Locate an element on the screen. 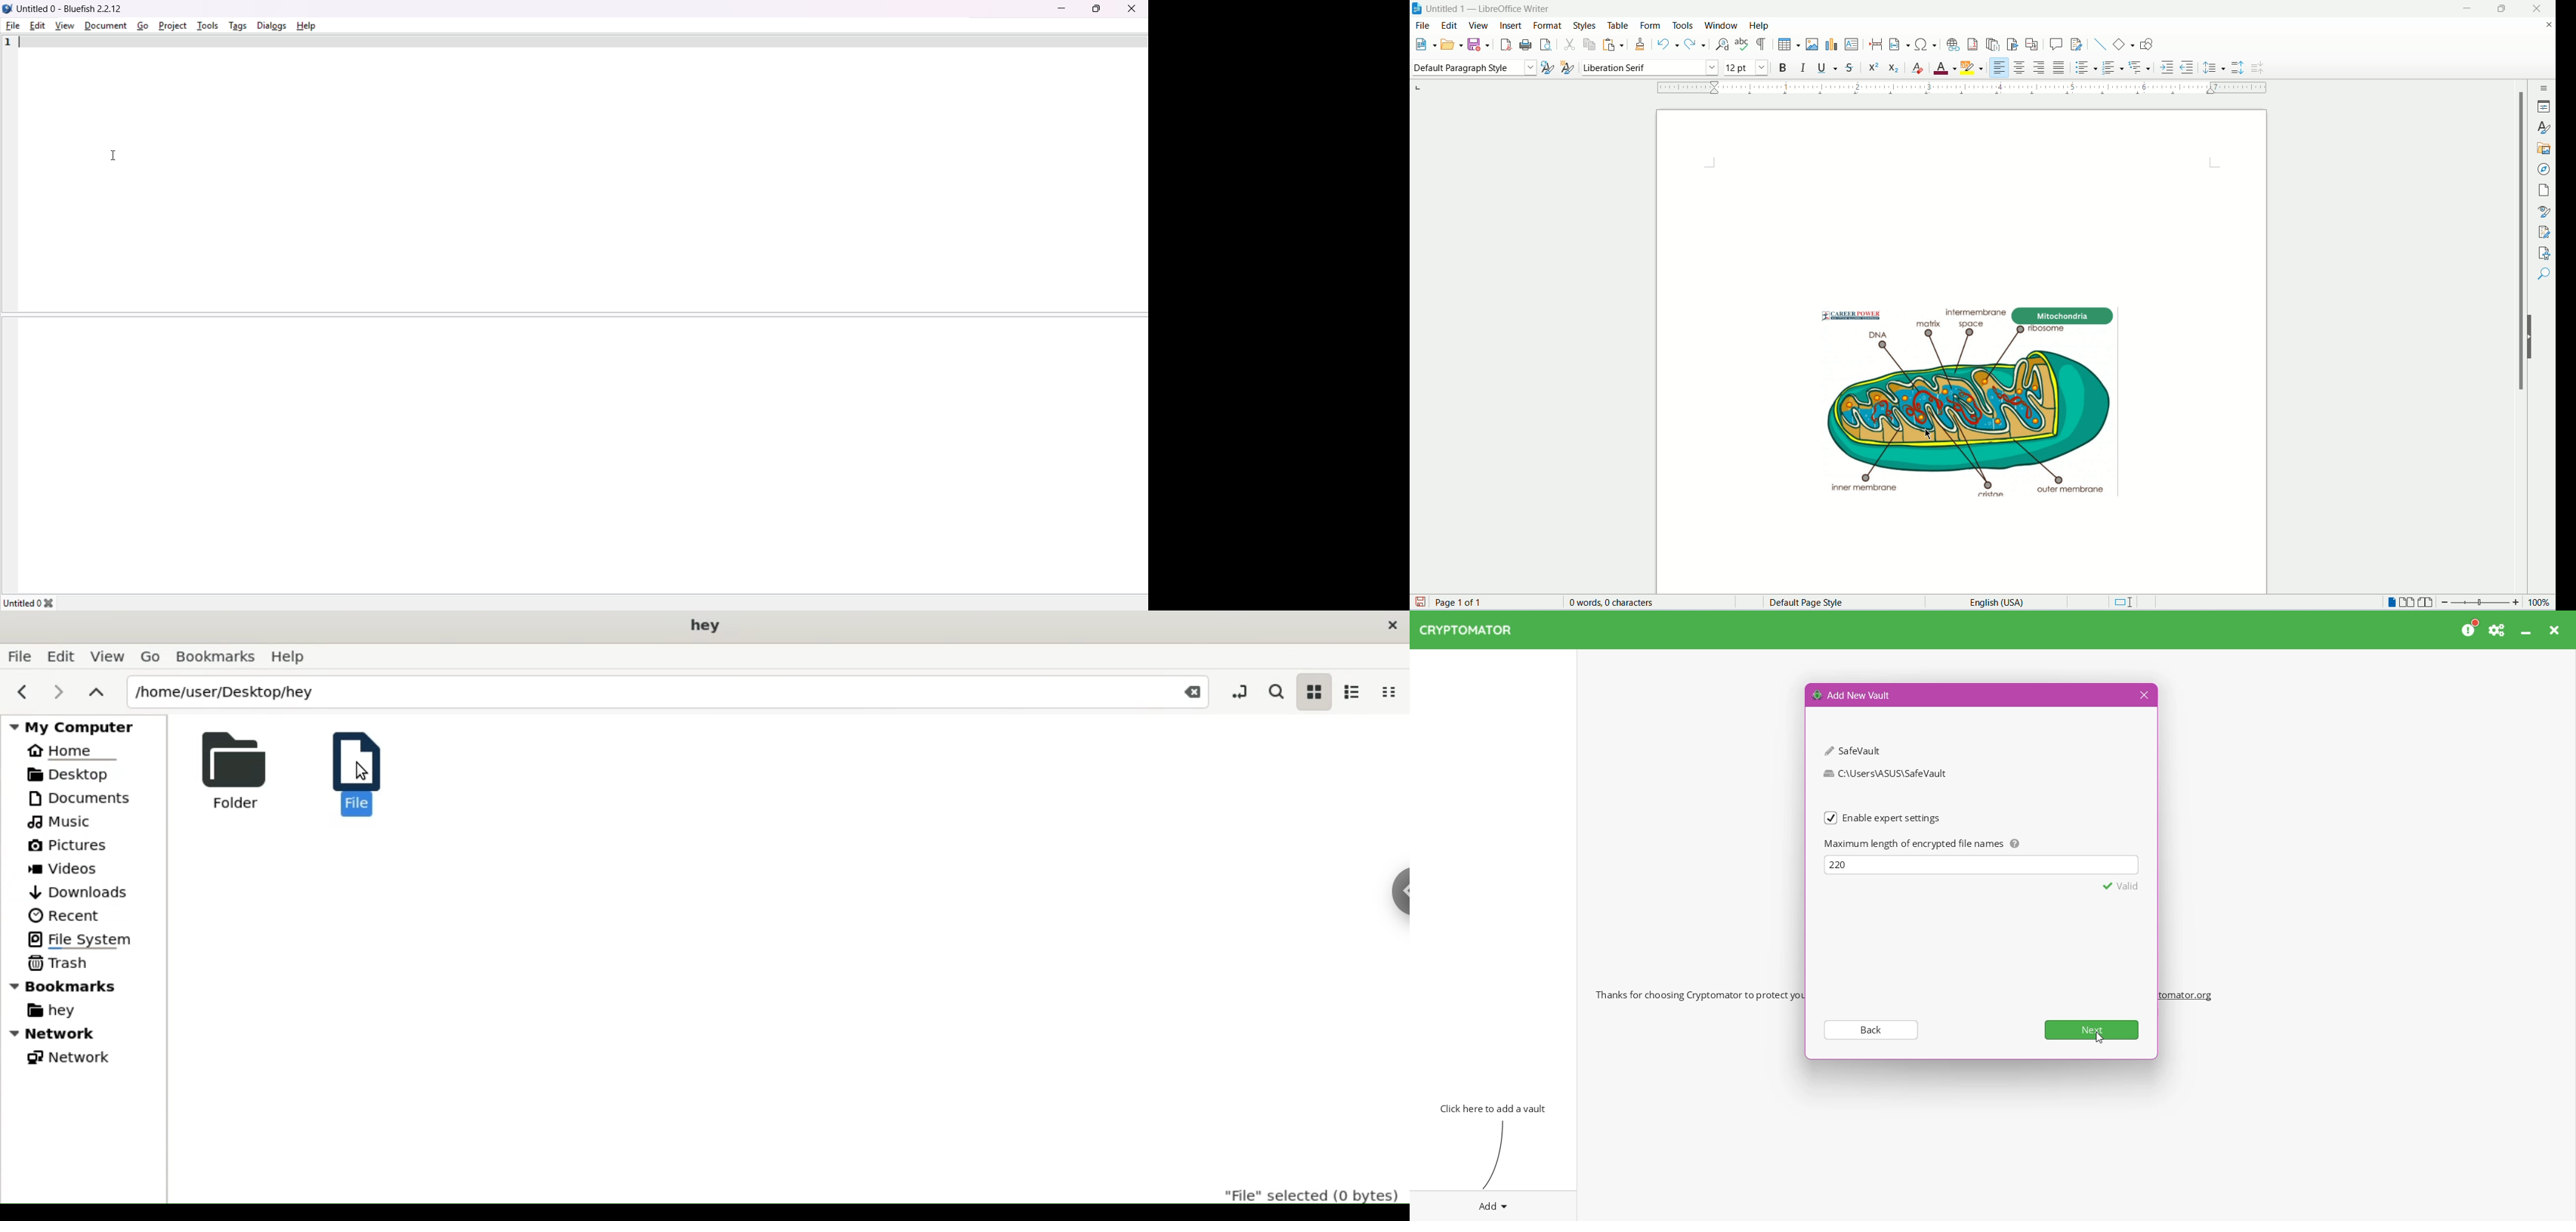 The image size is (2576, 1232). parent folders is located at coordinates (93, 694).